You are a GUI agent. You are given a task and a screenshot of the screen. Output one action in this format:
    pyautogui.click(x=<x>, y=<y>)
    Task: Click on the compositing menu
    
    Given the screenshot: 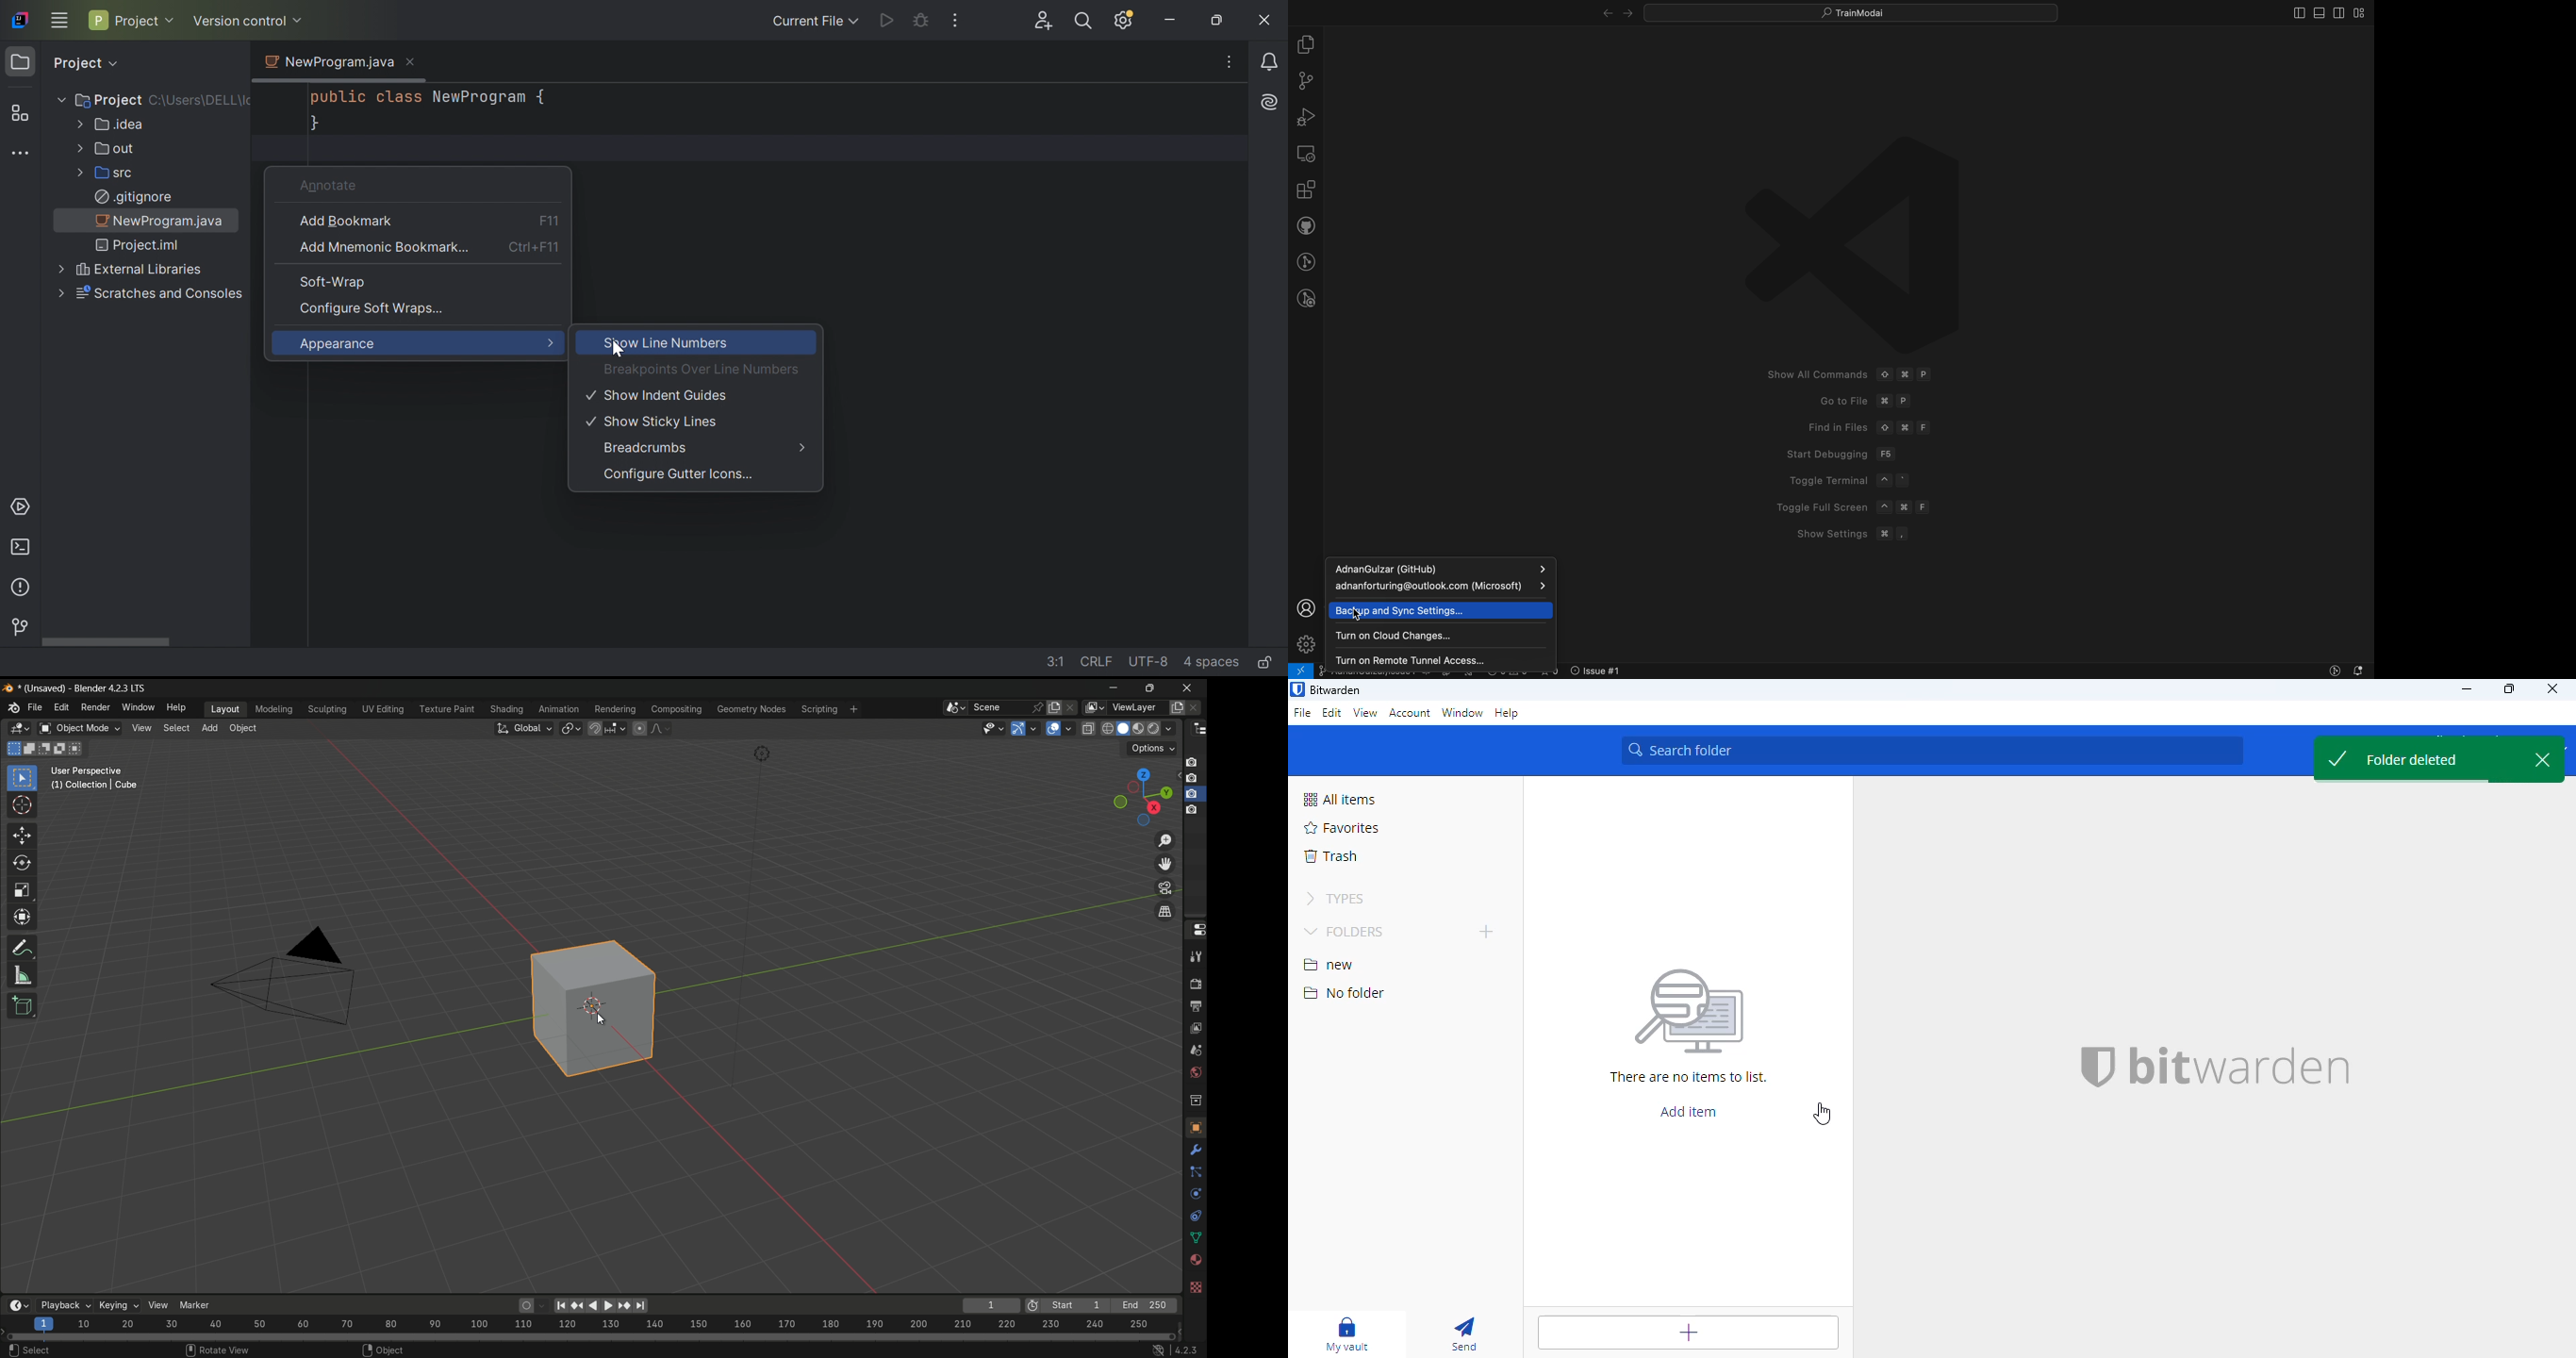 What is the action you would take?
    pyautogui.click(x=676, y=709)
    